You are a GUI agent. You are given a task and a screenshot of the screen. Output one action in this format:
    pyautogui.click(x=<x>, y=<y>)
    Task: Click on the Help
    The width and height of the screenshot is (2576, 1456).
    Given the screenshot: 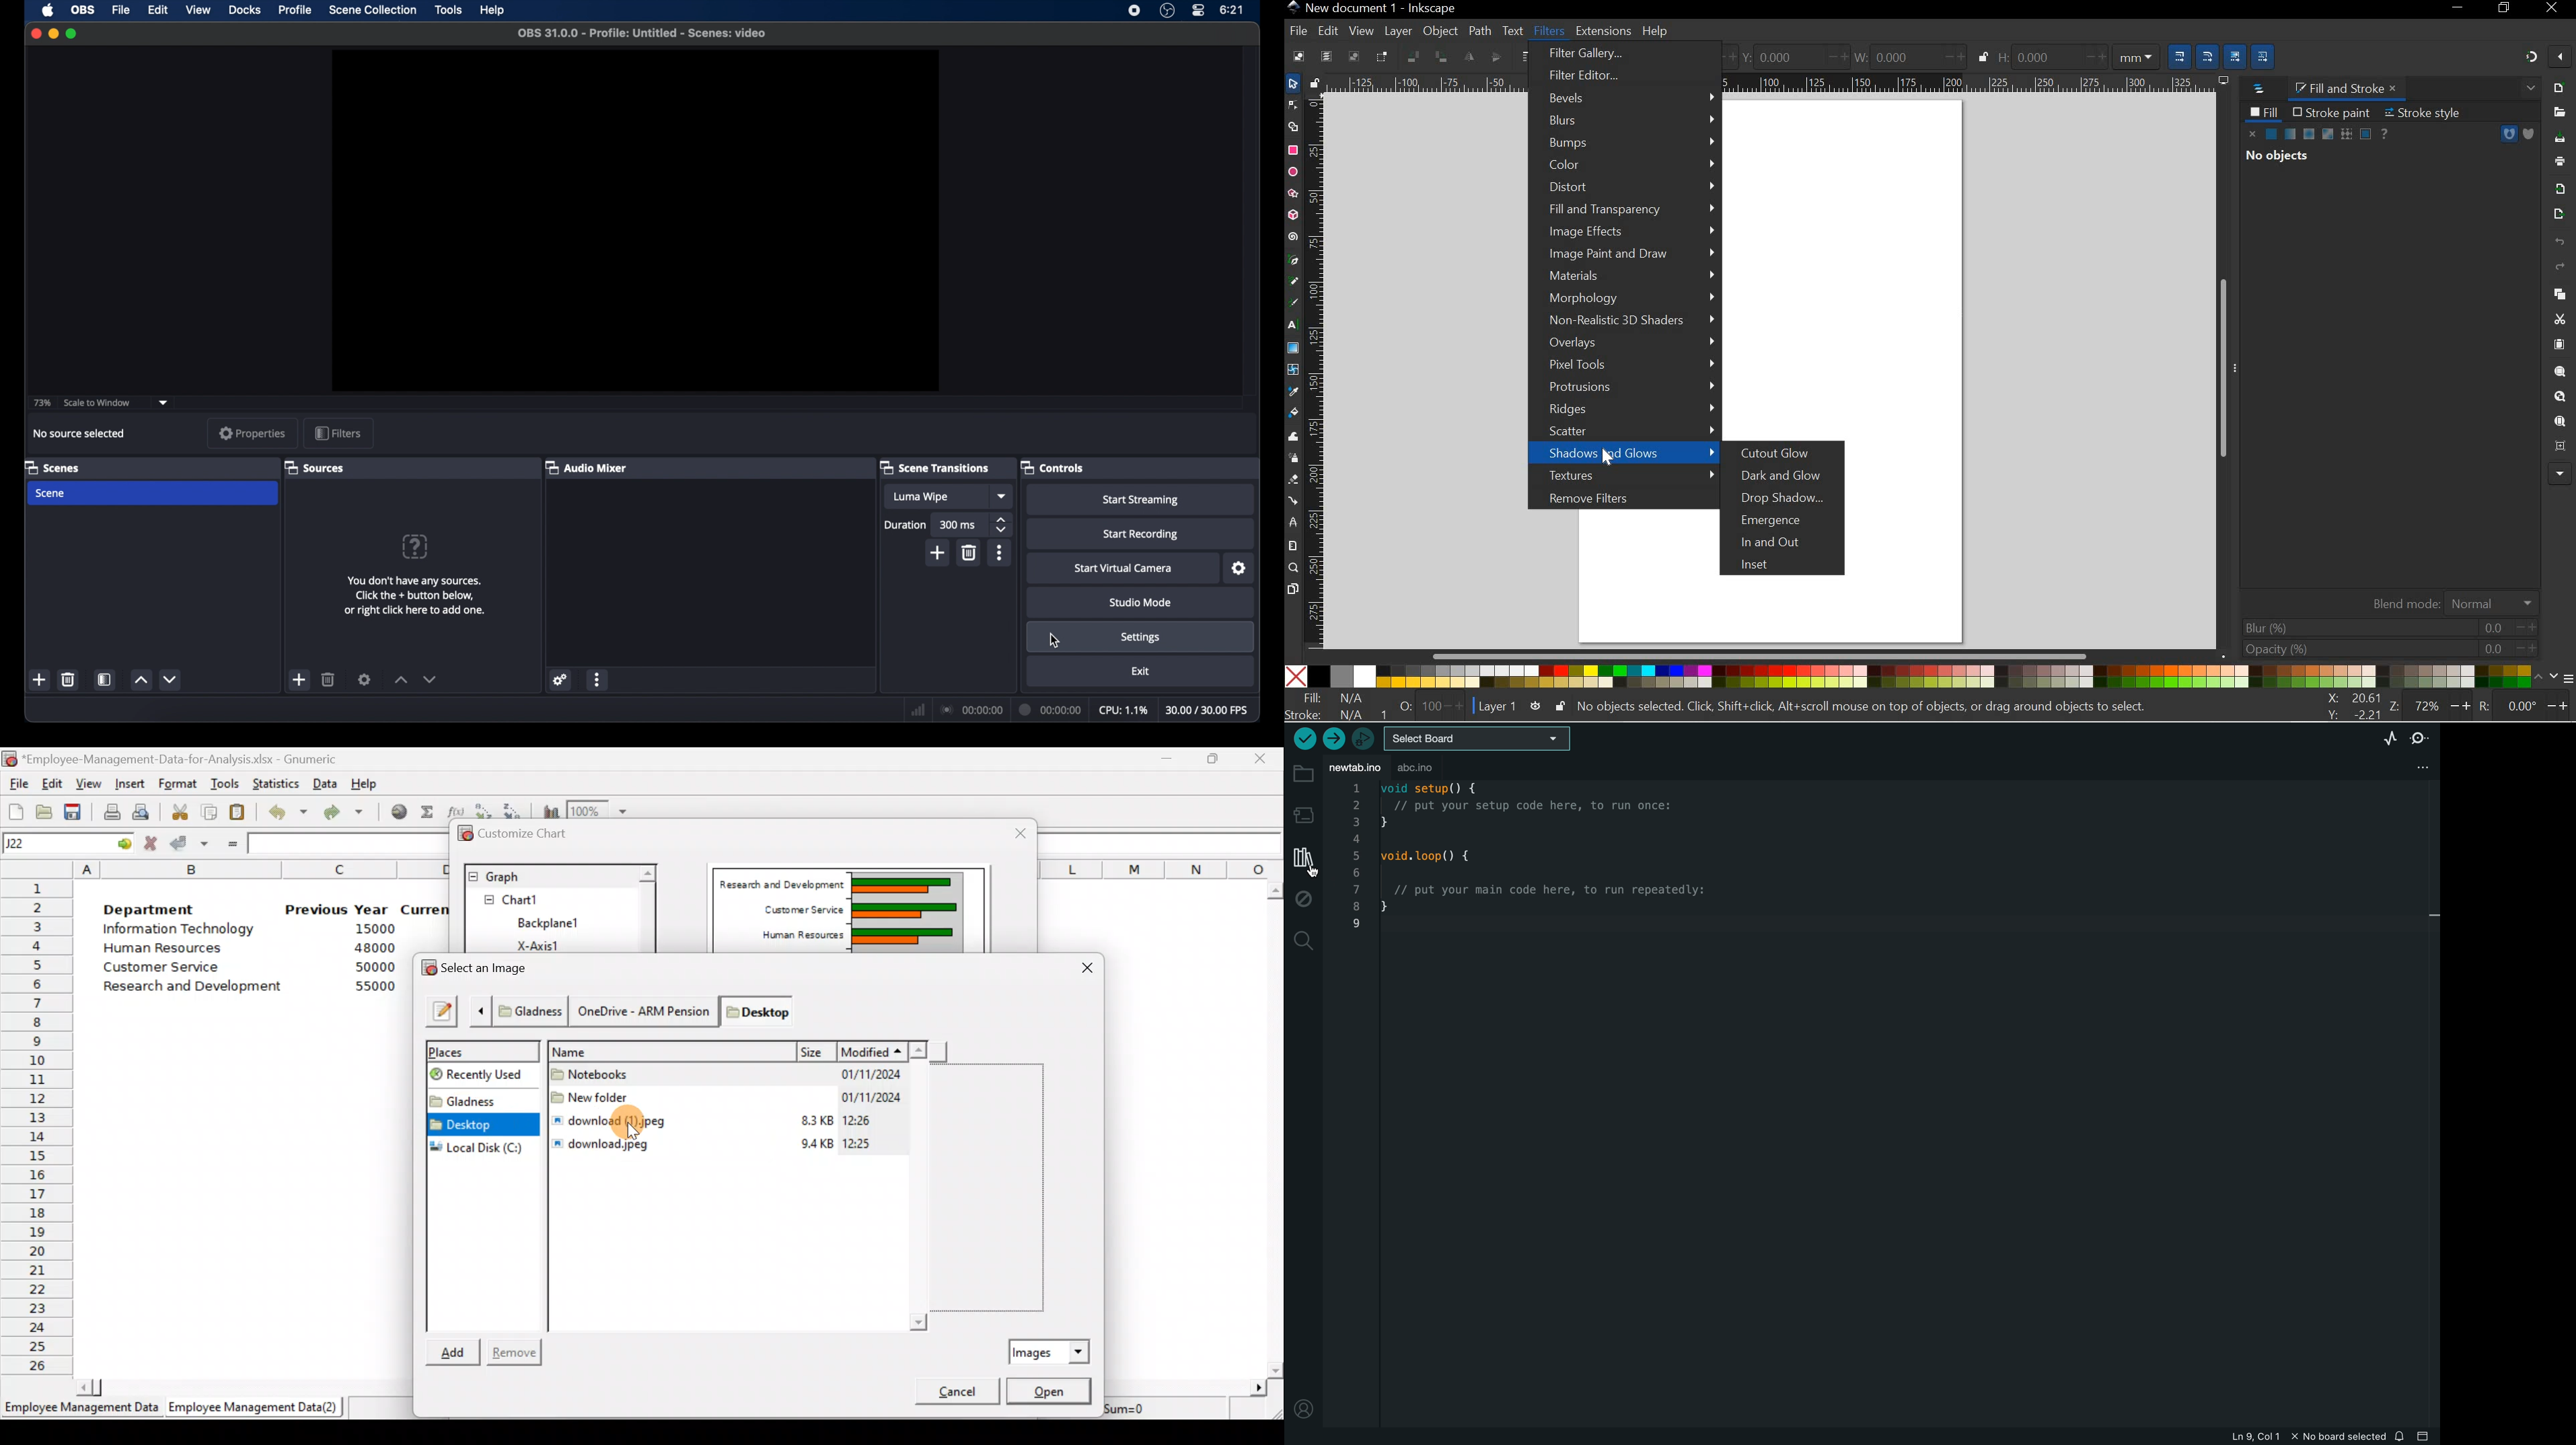 What is the action you would take?
    pyautogui.click(x=365, y=781)
    